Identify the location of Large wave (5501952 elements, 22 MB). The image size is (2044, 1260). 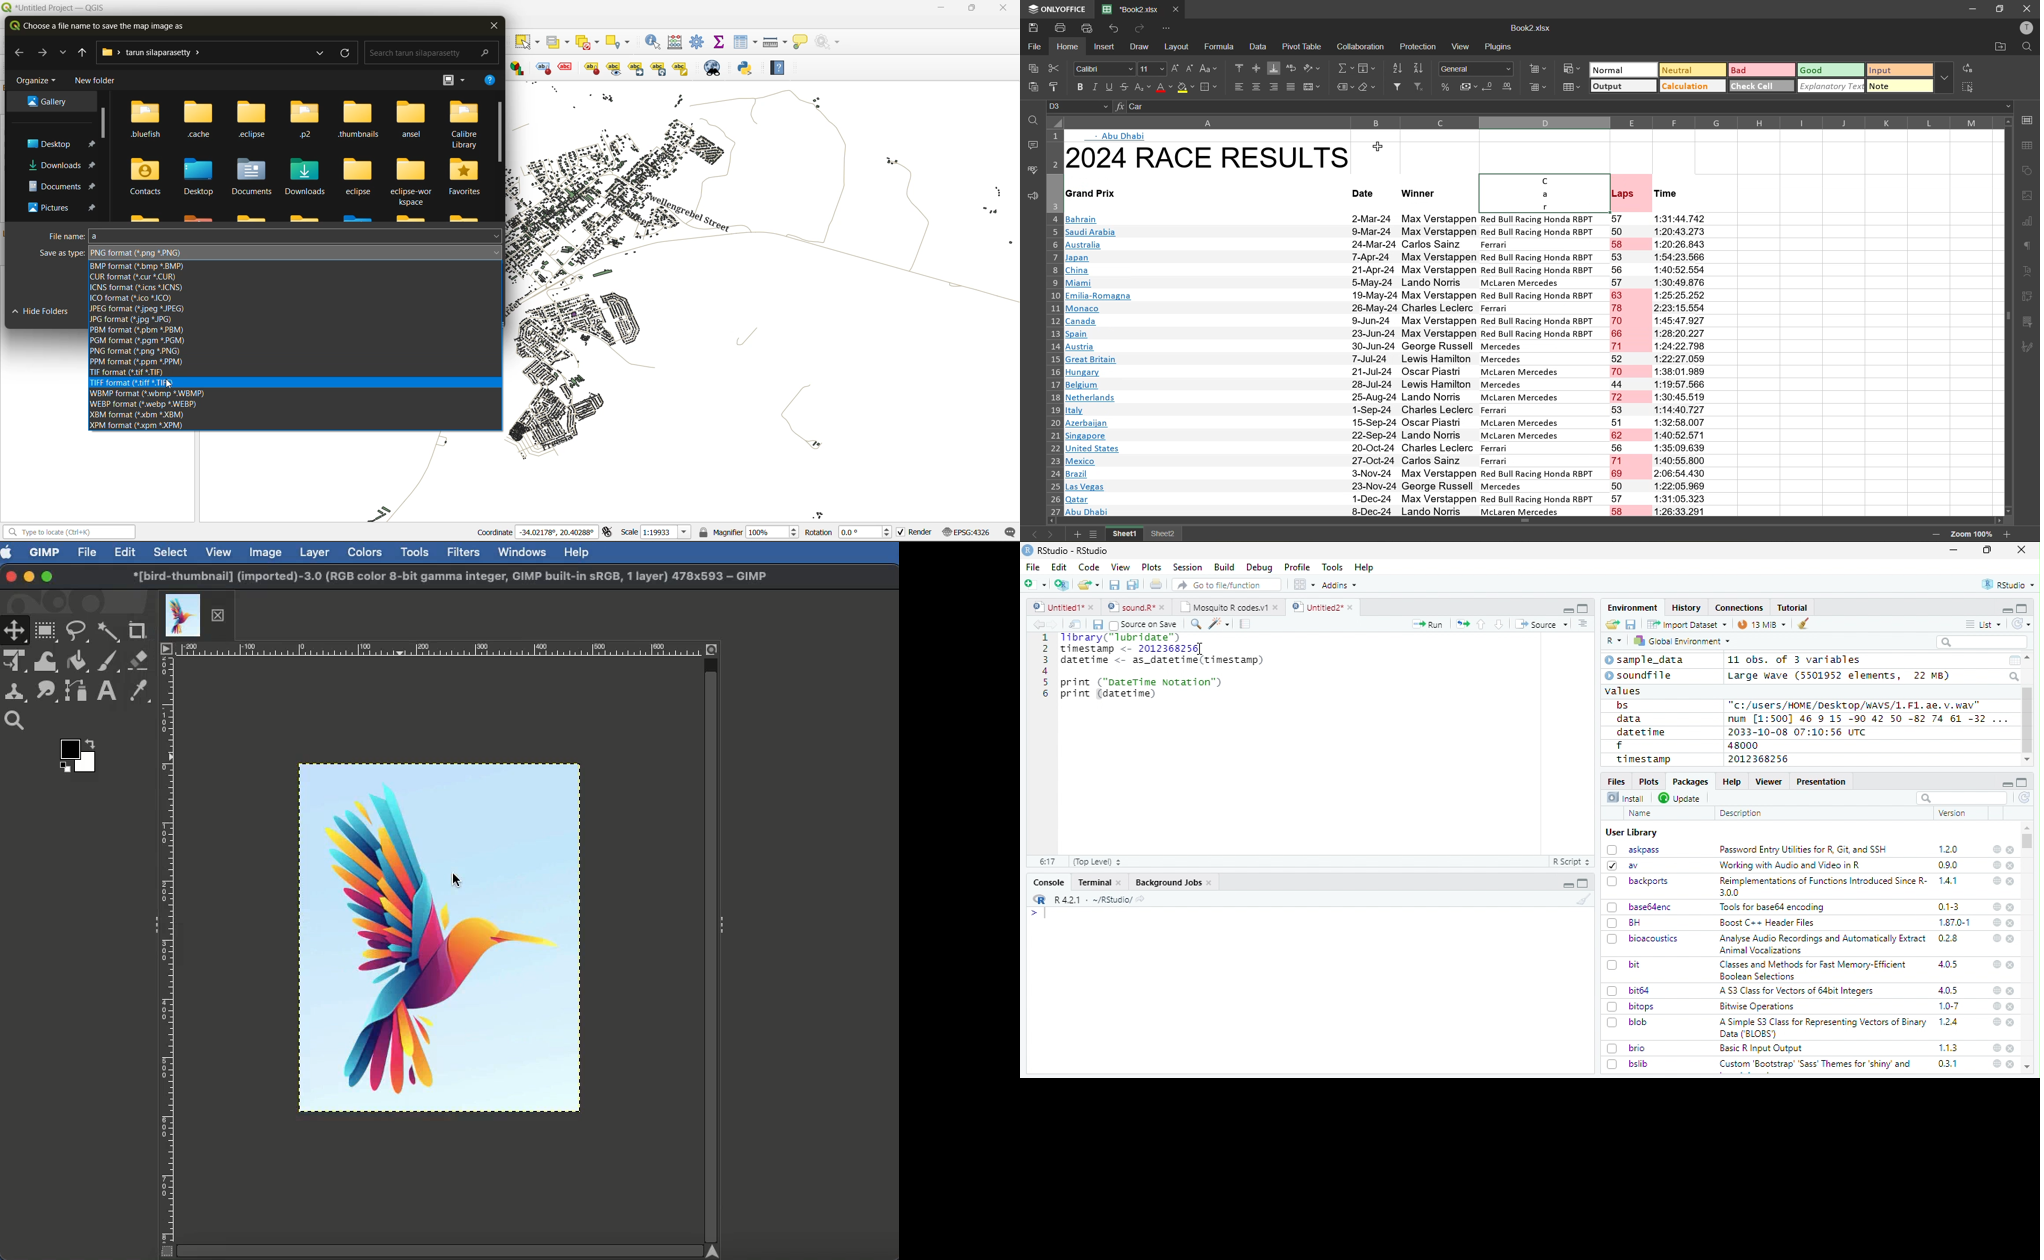
(1841, 676).